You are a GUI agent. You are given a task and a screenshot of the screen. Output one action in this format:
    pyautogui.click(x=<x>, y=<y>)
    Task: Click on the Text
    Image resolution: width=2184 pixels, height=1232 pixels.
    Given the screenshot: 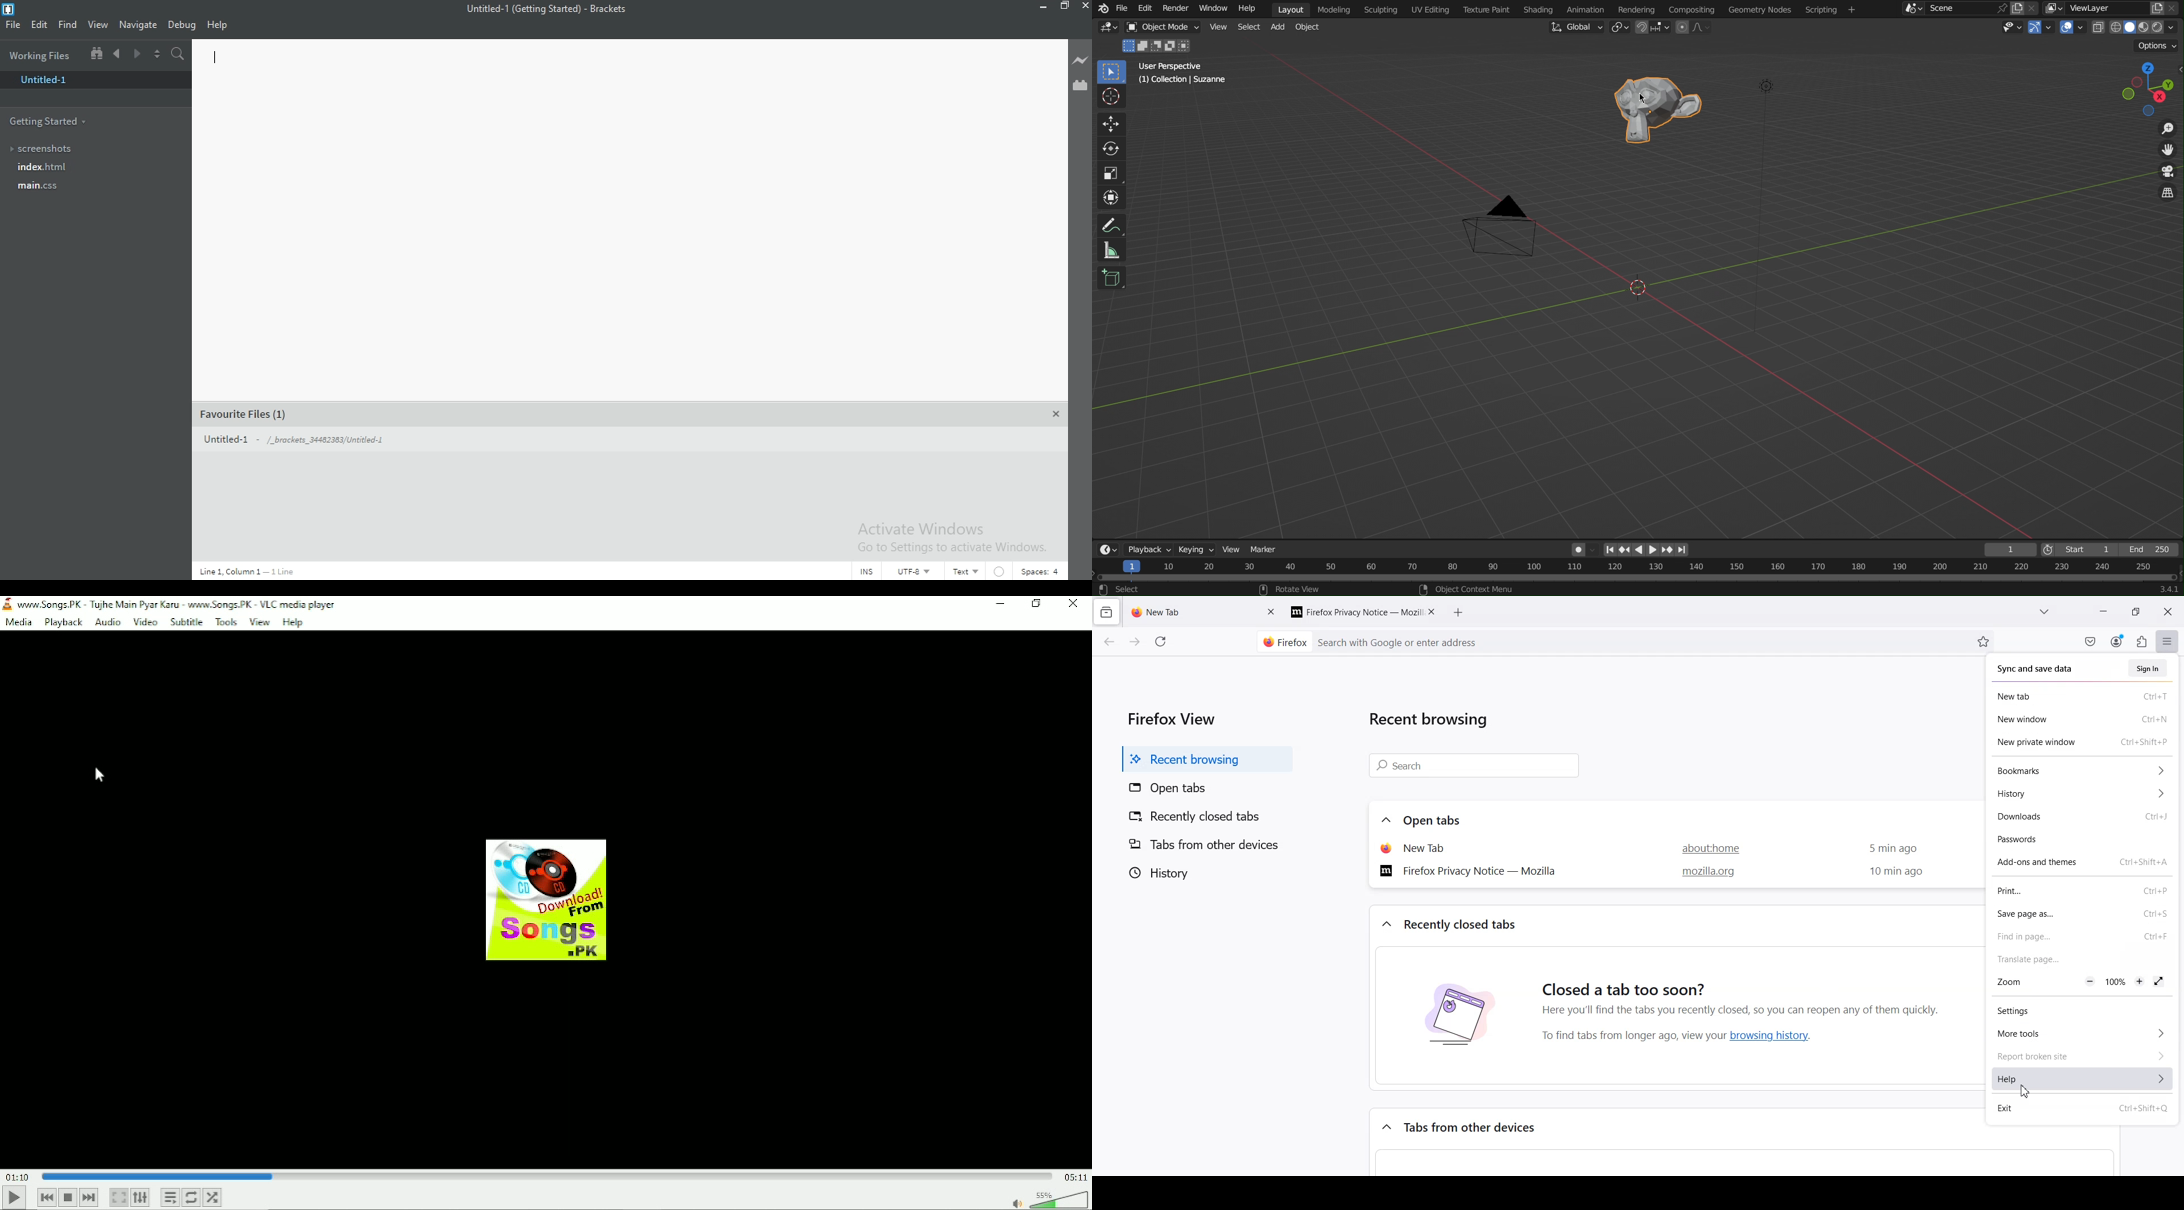 What is the action you would take?
    pyautogui.click(x=965, y=573)
    